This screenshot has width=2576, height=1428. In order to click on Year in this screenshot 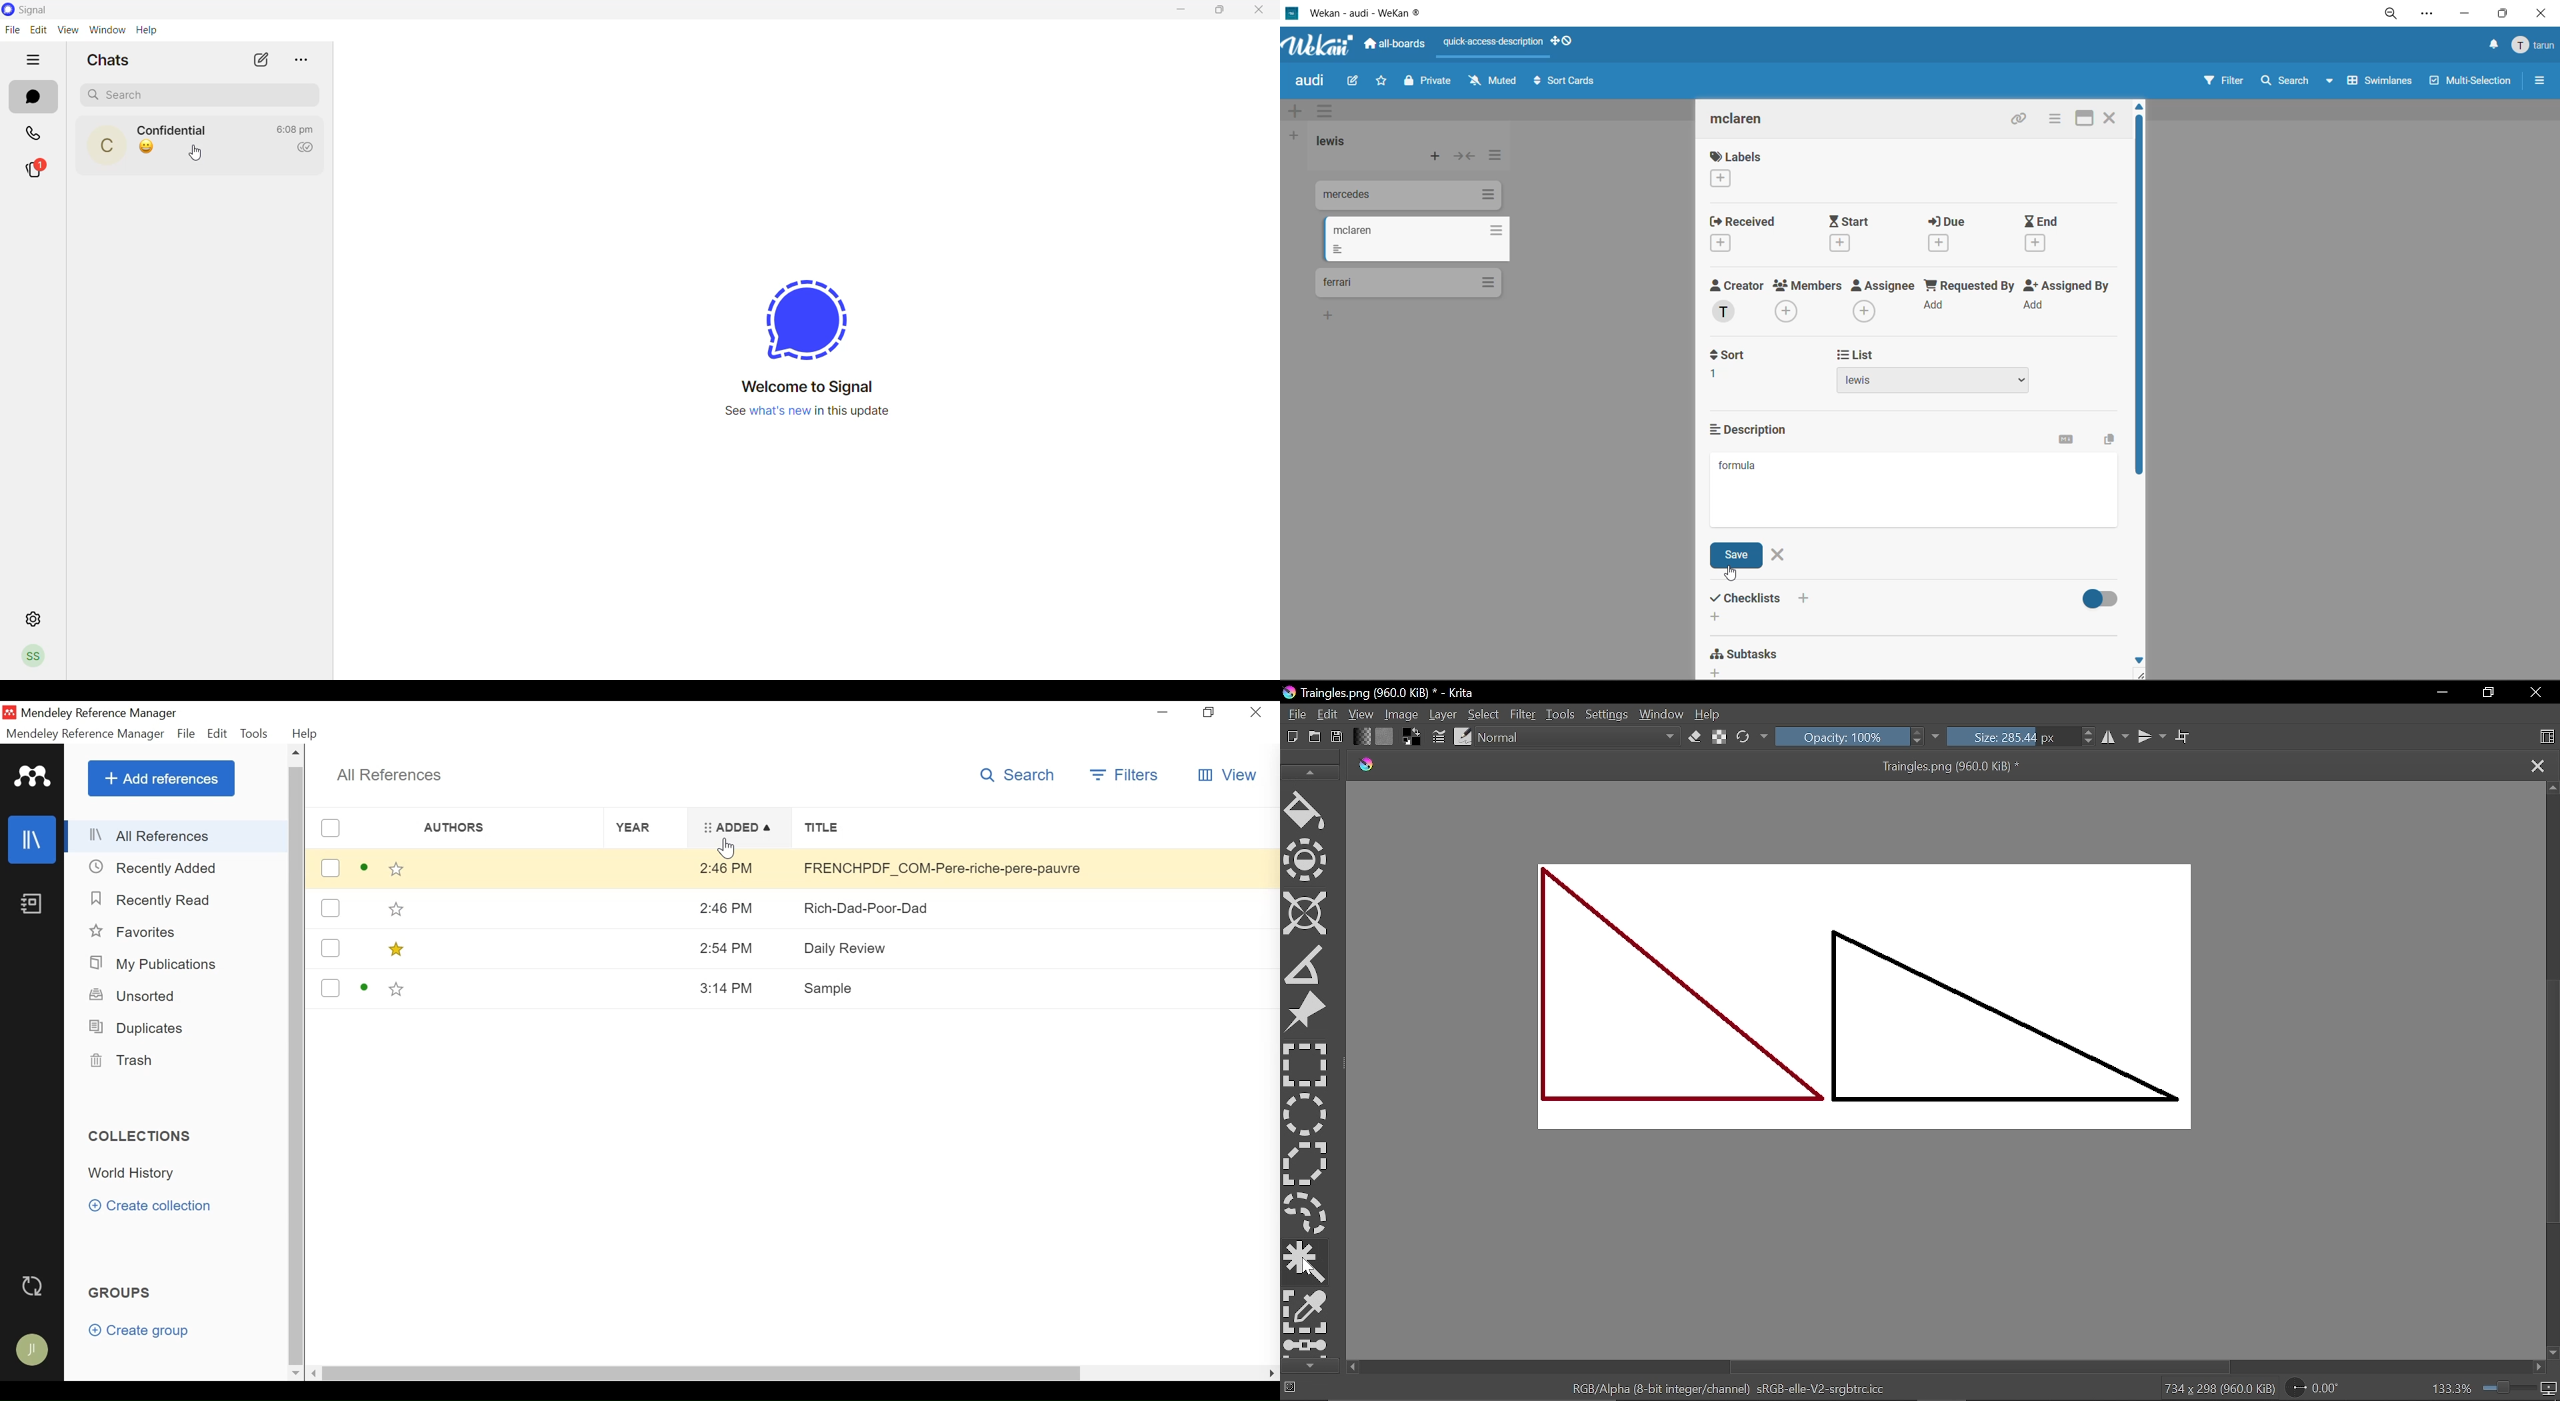, I will do `click(650, 826)`.